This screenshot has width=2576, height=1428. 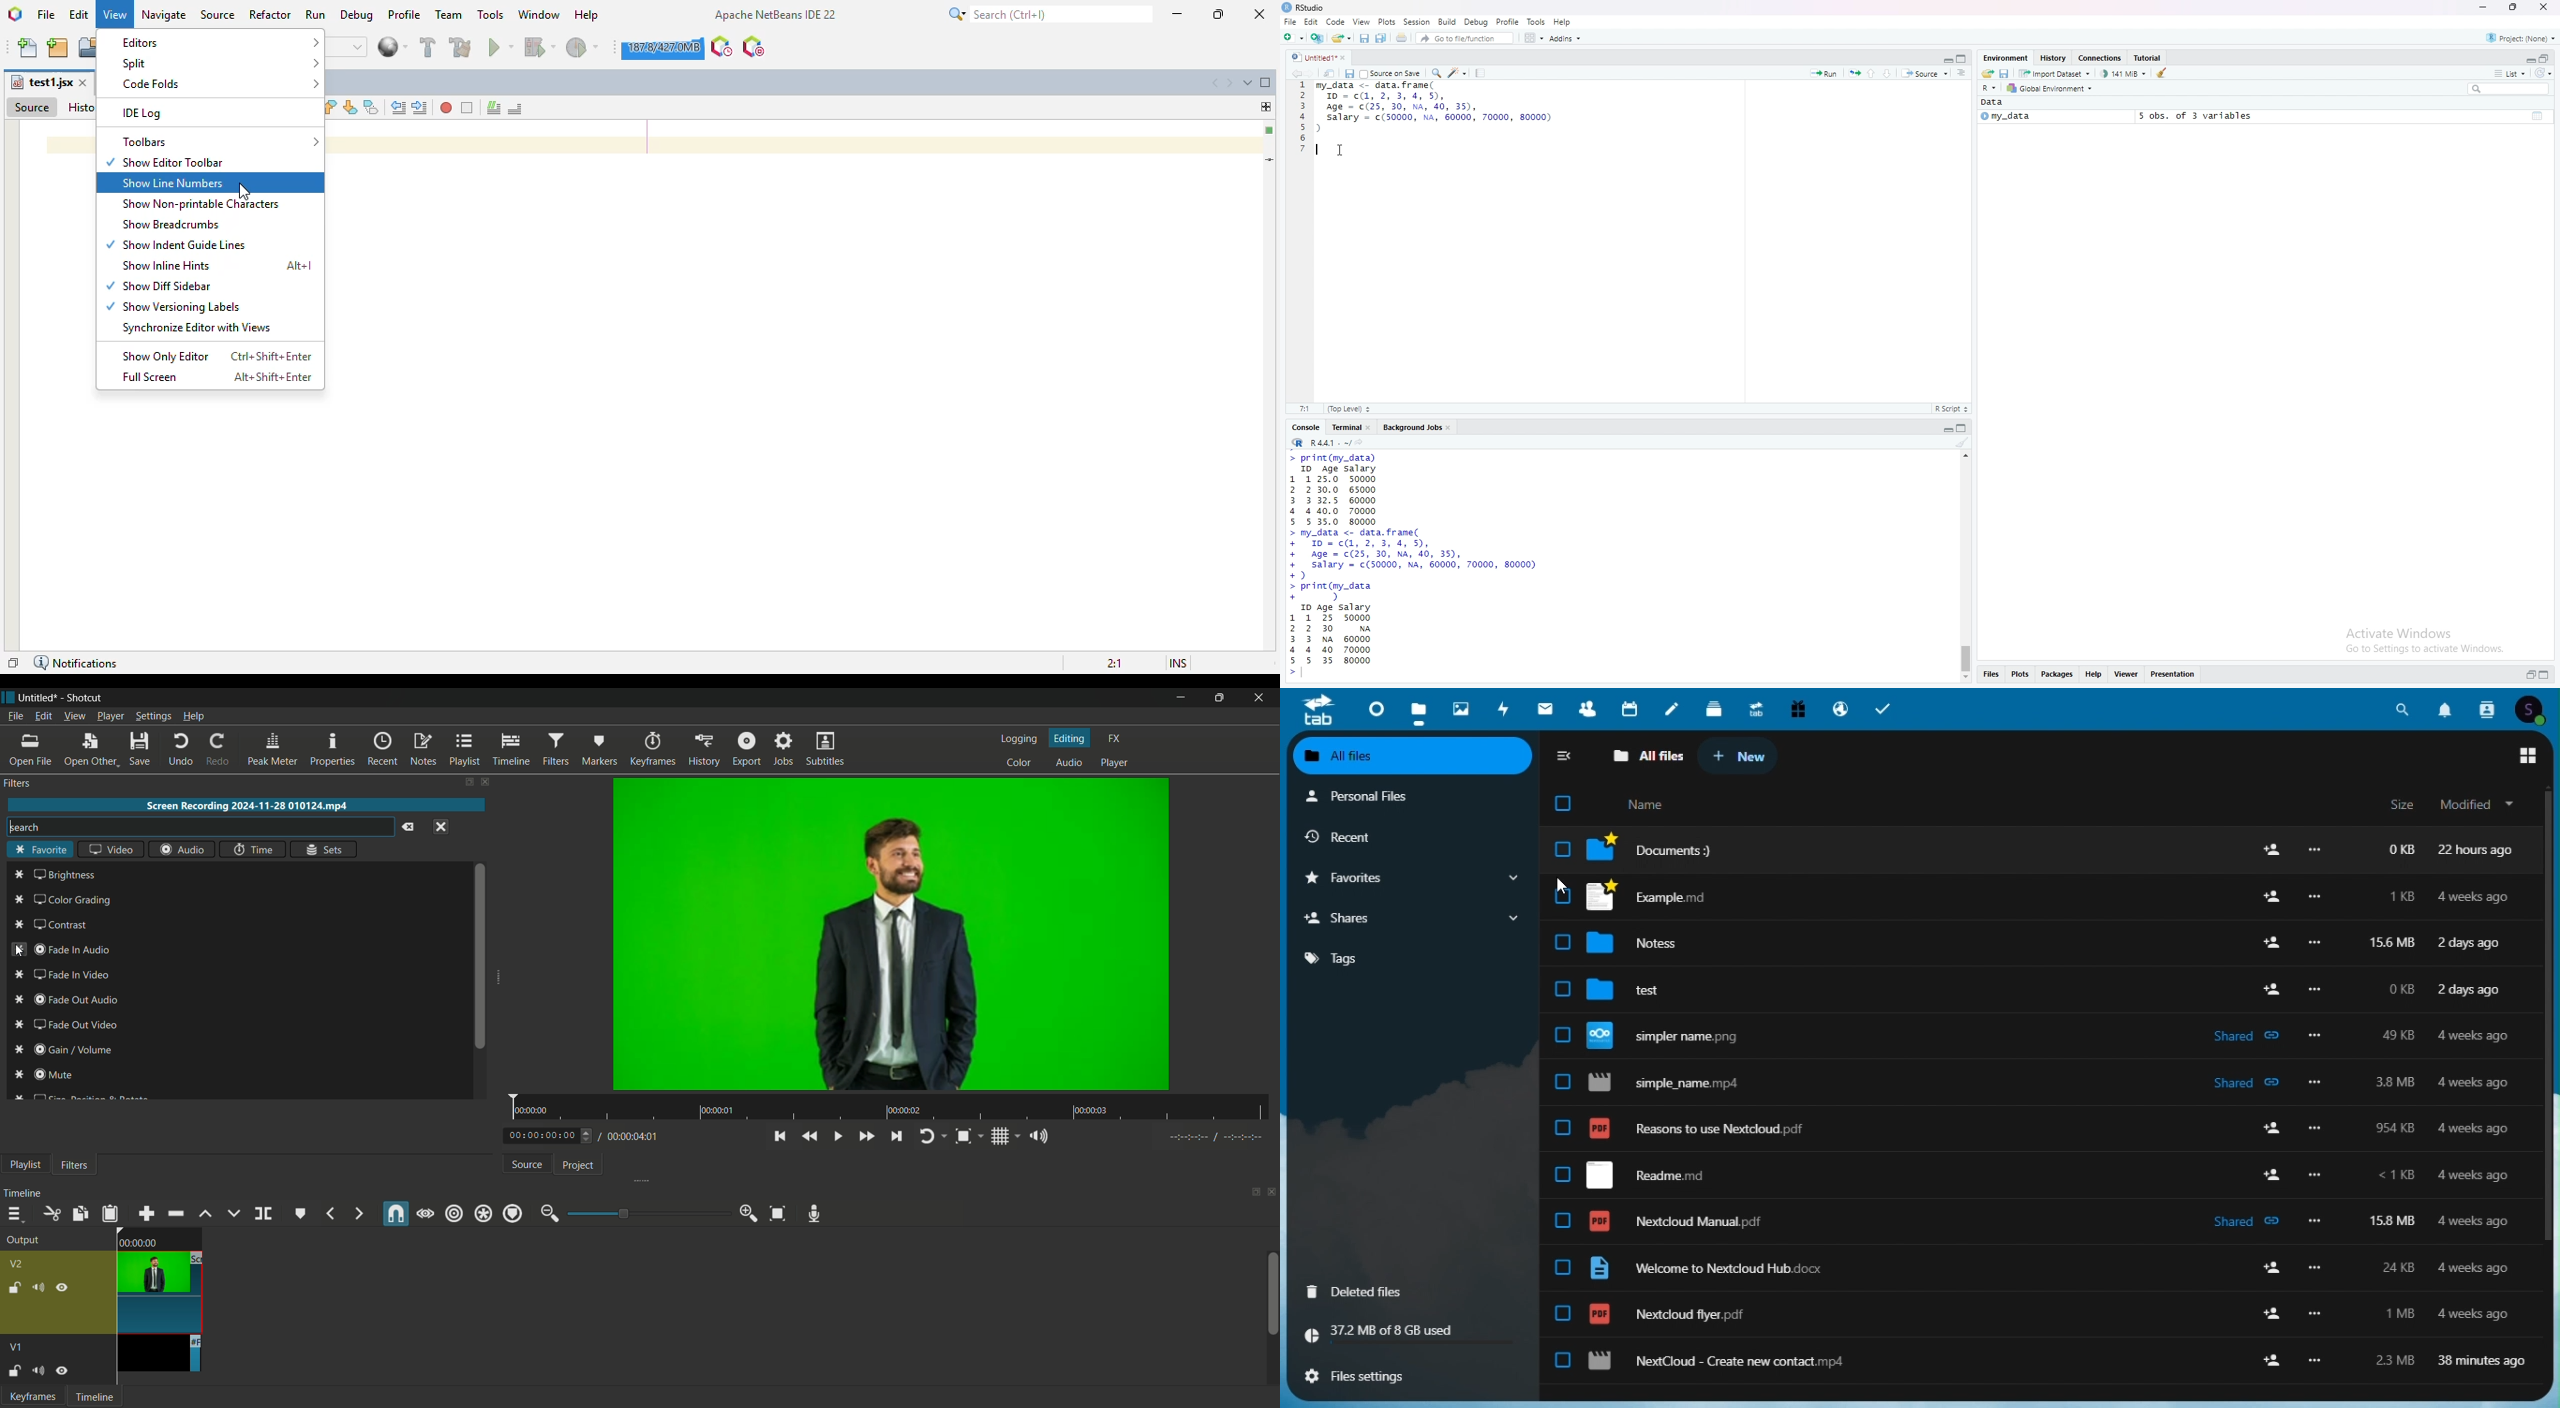 I want to click on split at playhead, so click(x=263, y=1213).